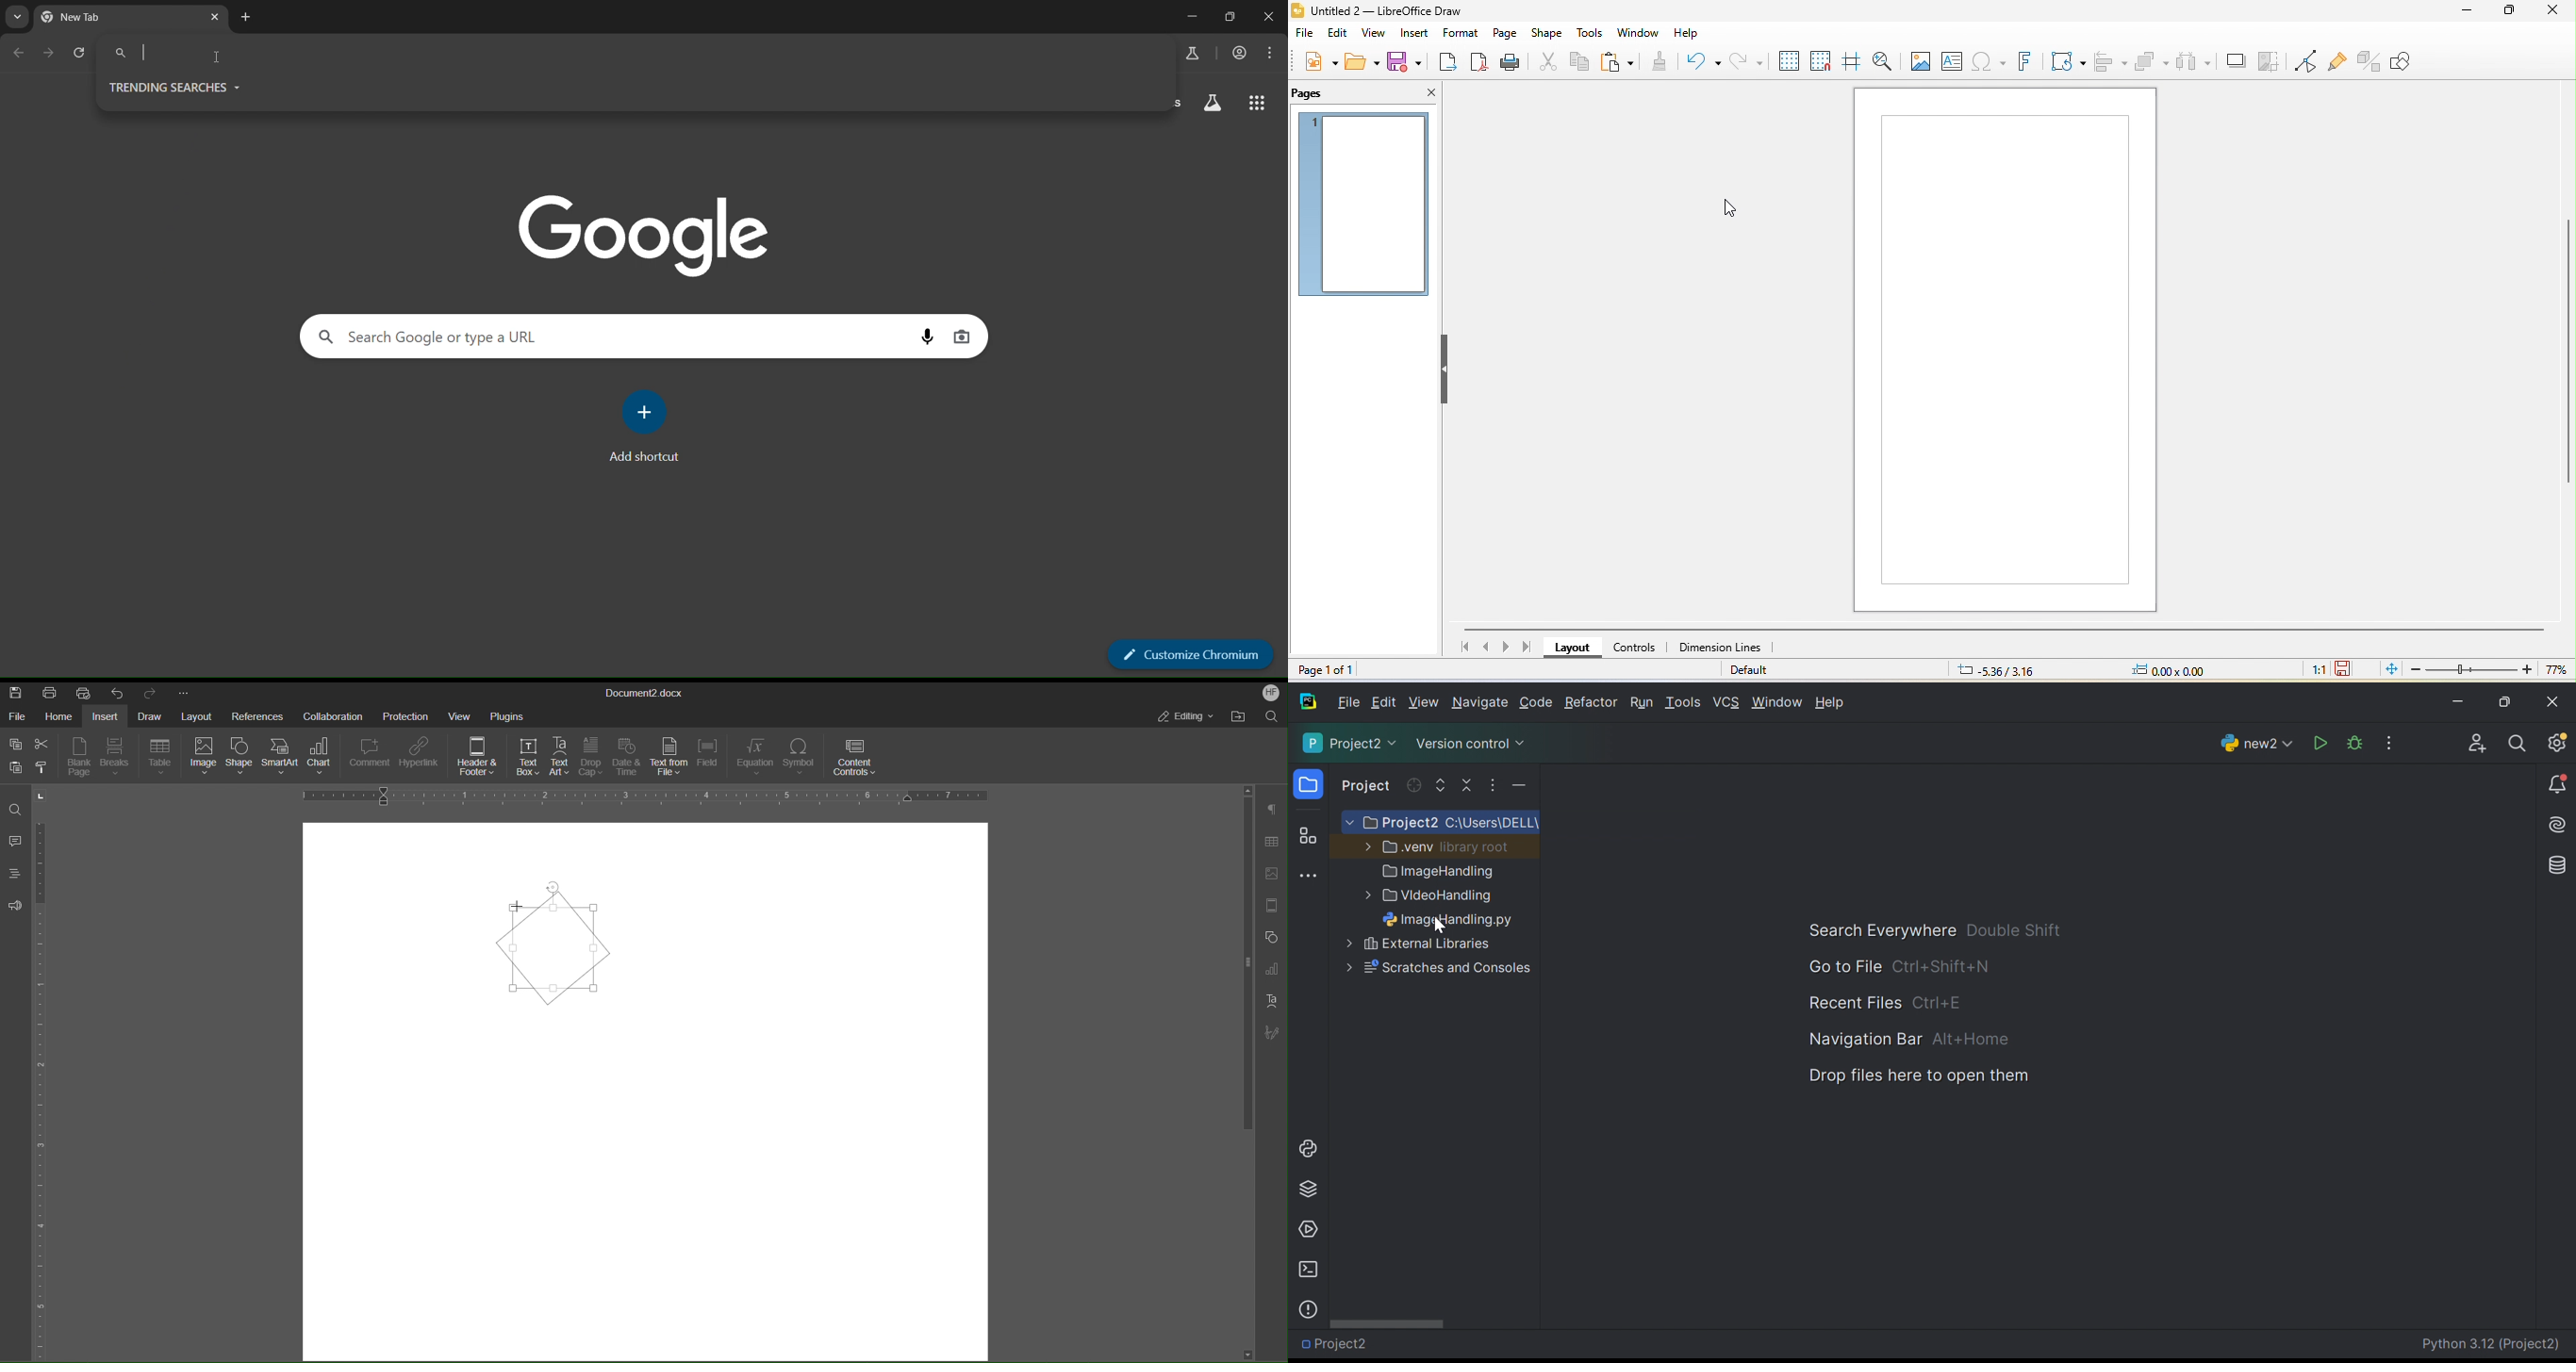 The image size is (2576, 1372). I want to click on Insert Image, so click(1269, 874).